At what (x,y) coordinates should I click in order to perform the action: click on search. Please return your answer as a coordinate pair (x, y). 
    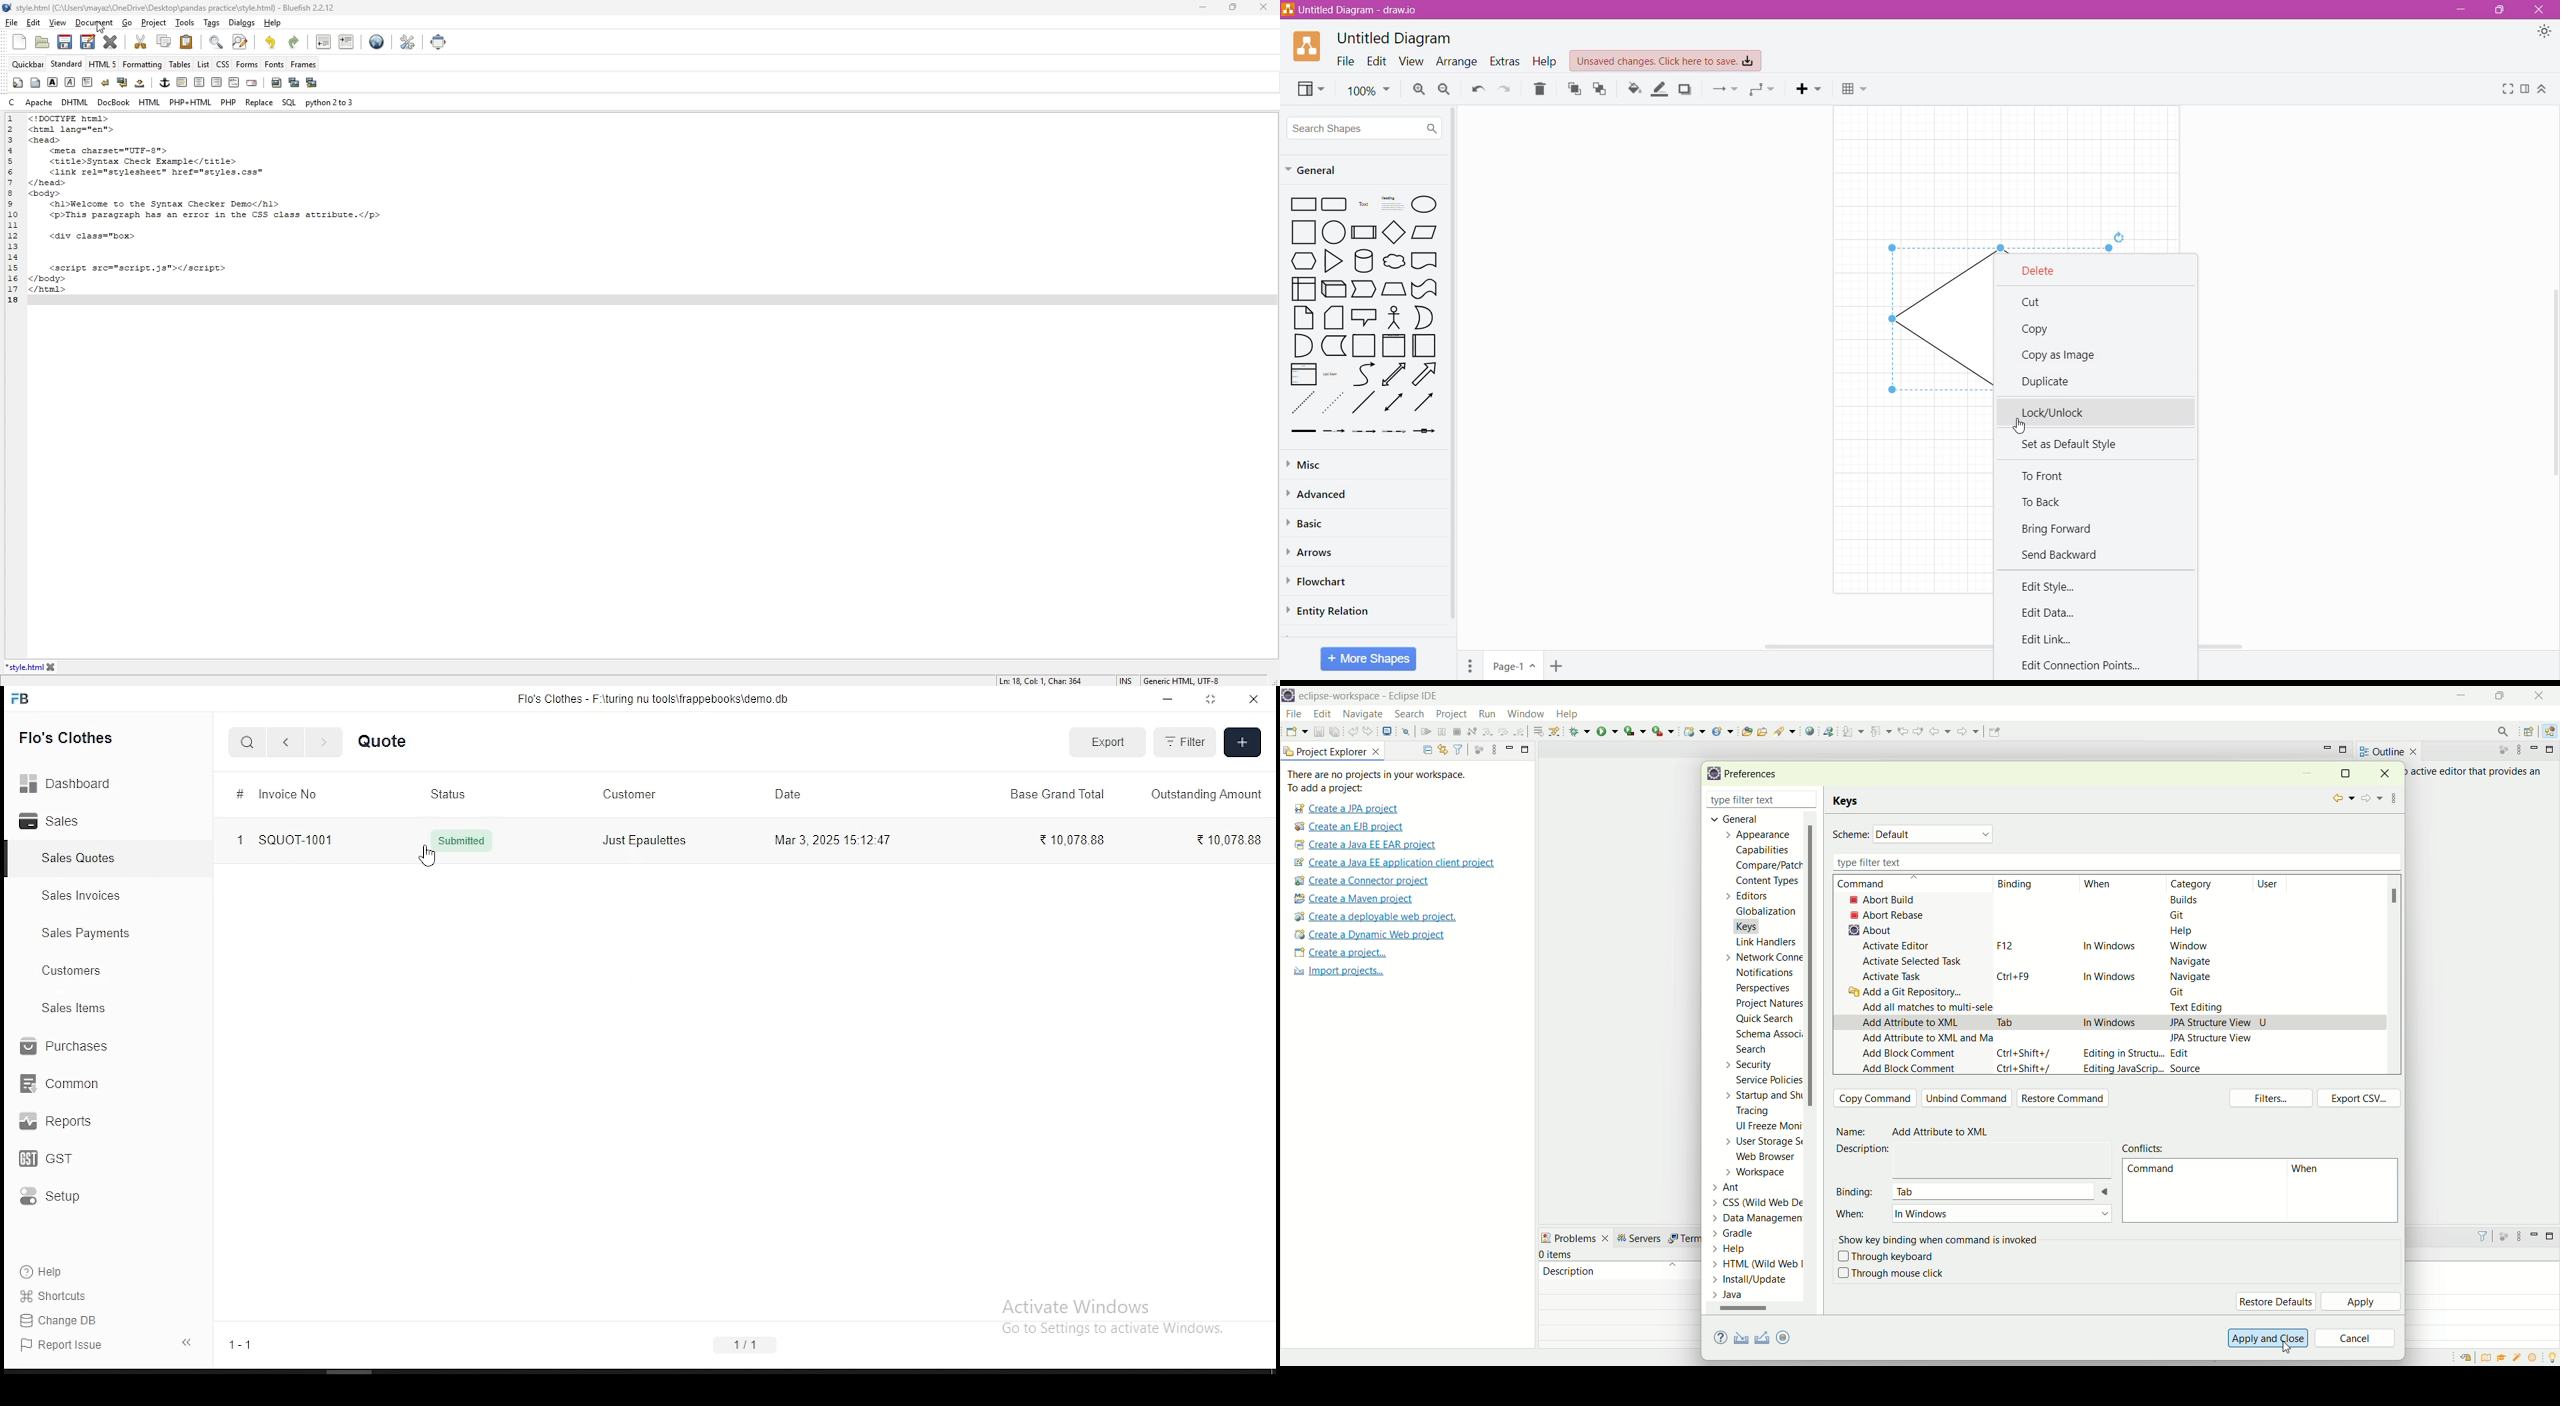
    Looking at the image, I should click on (247, 741).